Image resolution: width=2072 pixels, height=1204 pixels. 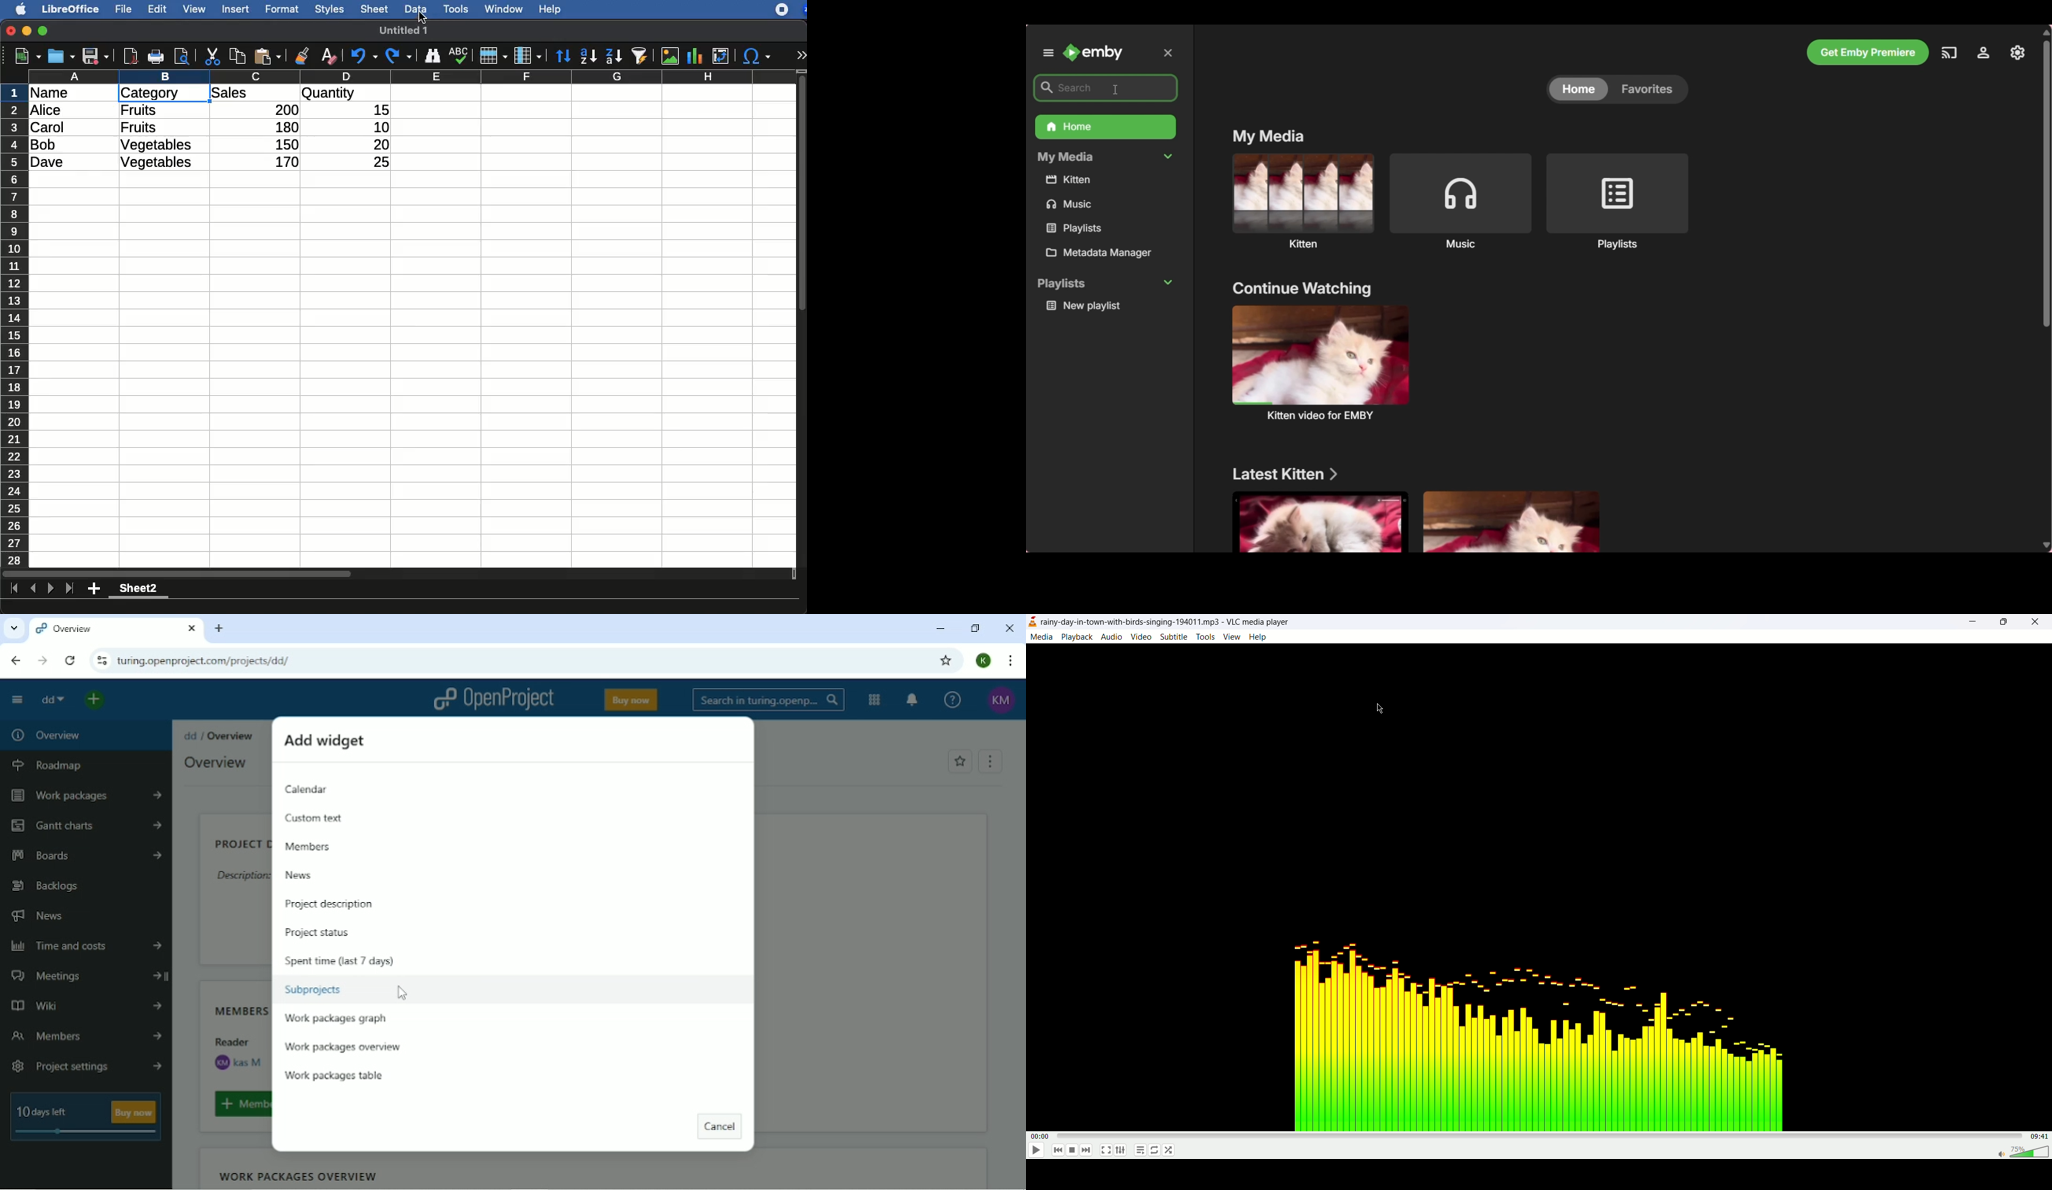 What do you see at coordinates (1167, 621) in the screenshot?
I see `rainy-day-in-town-with-birds-singing-194011.mp3-VLC media player` at bounding box center [1167, 621].